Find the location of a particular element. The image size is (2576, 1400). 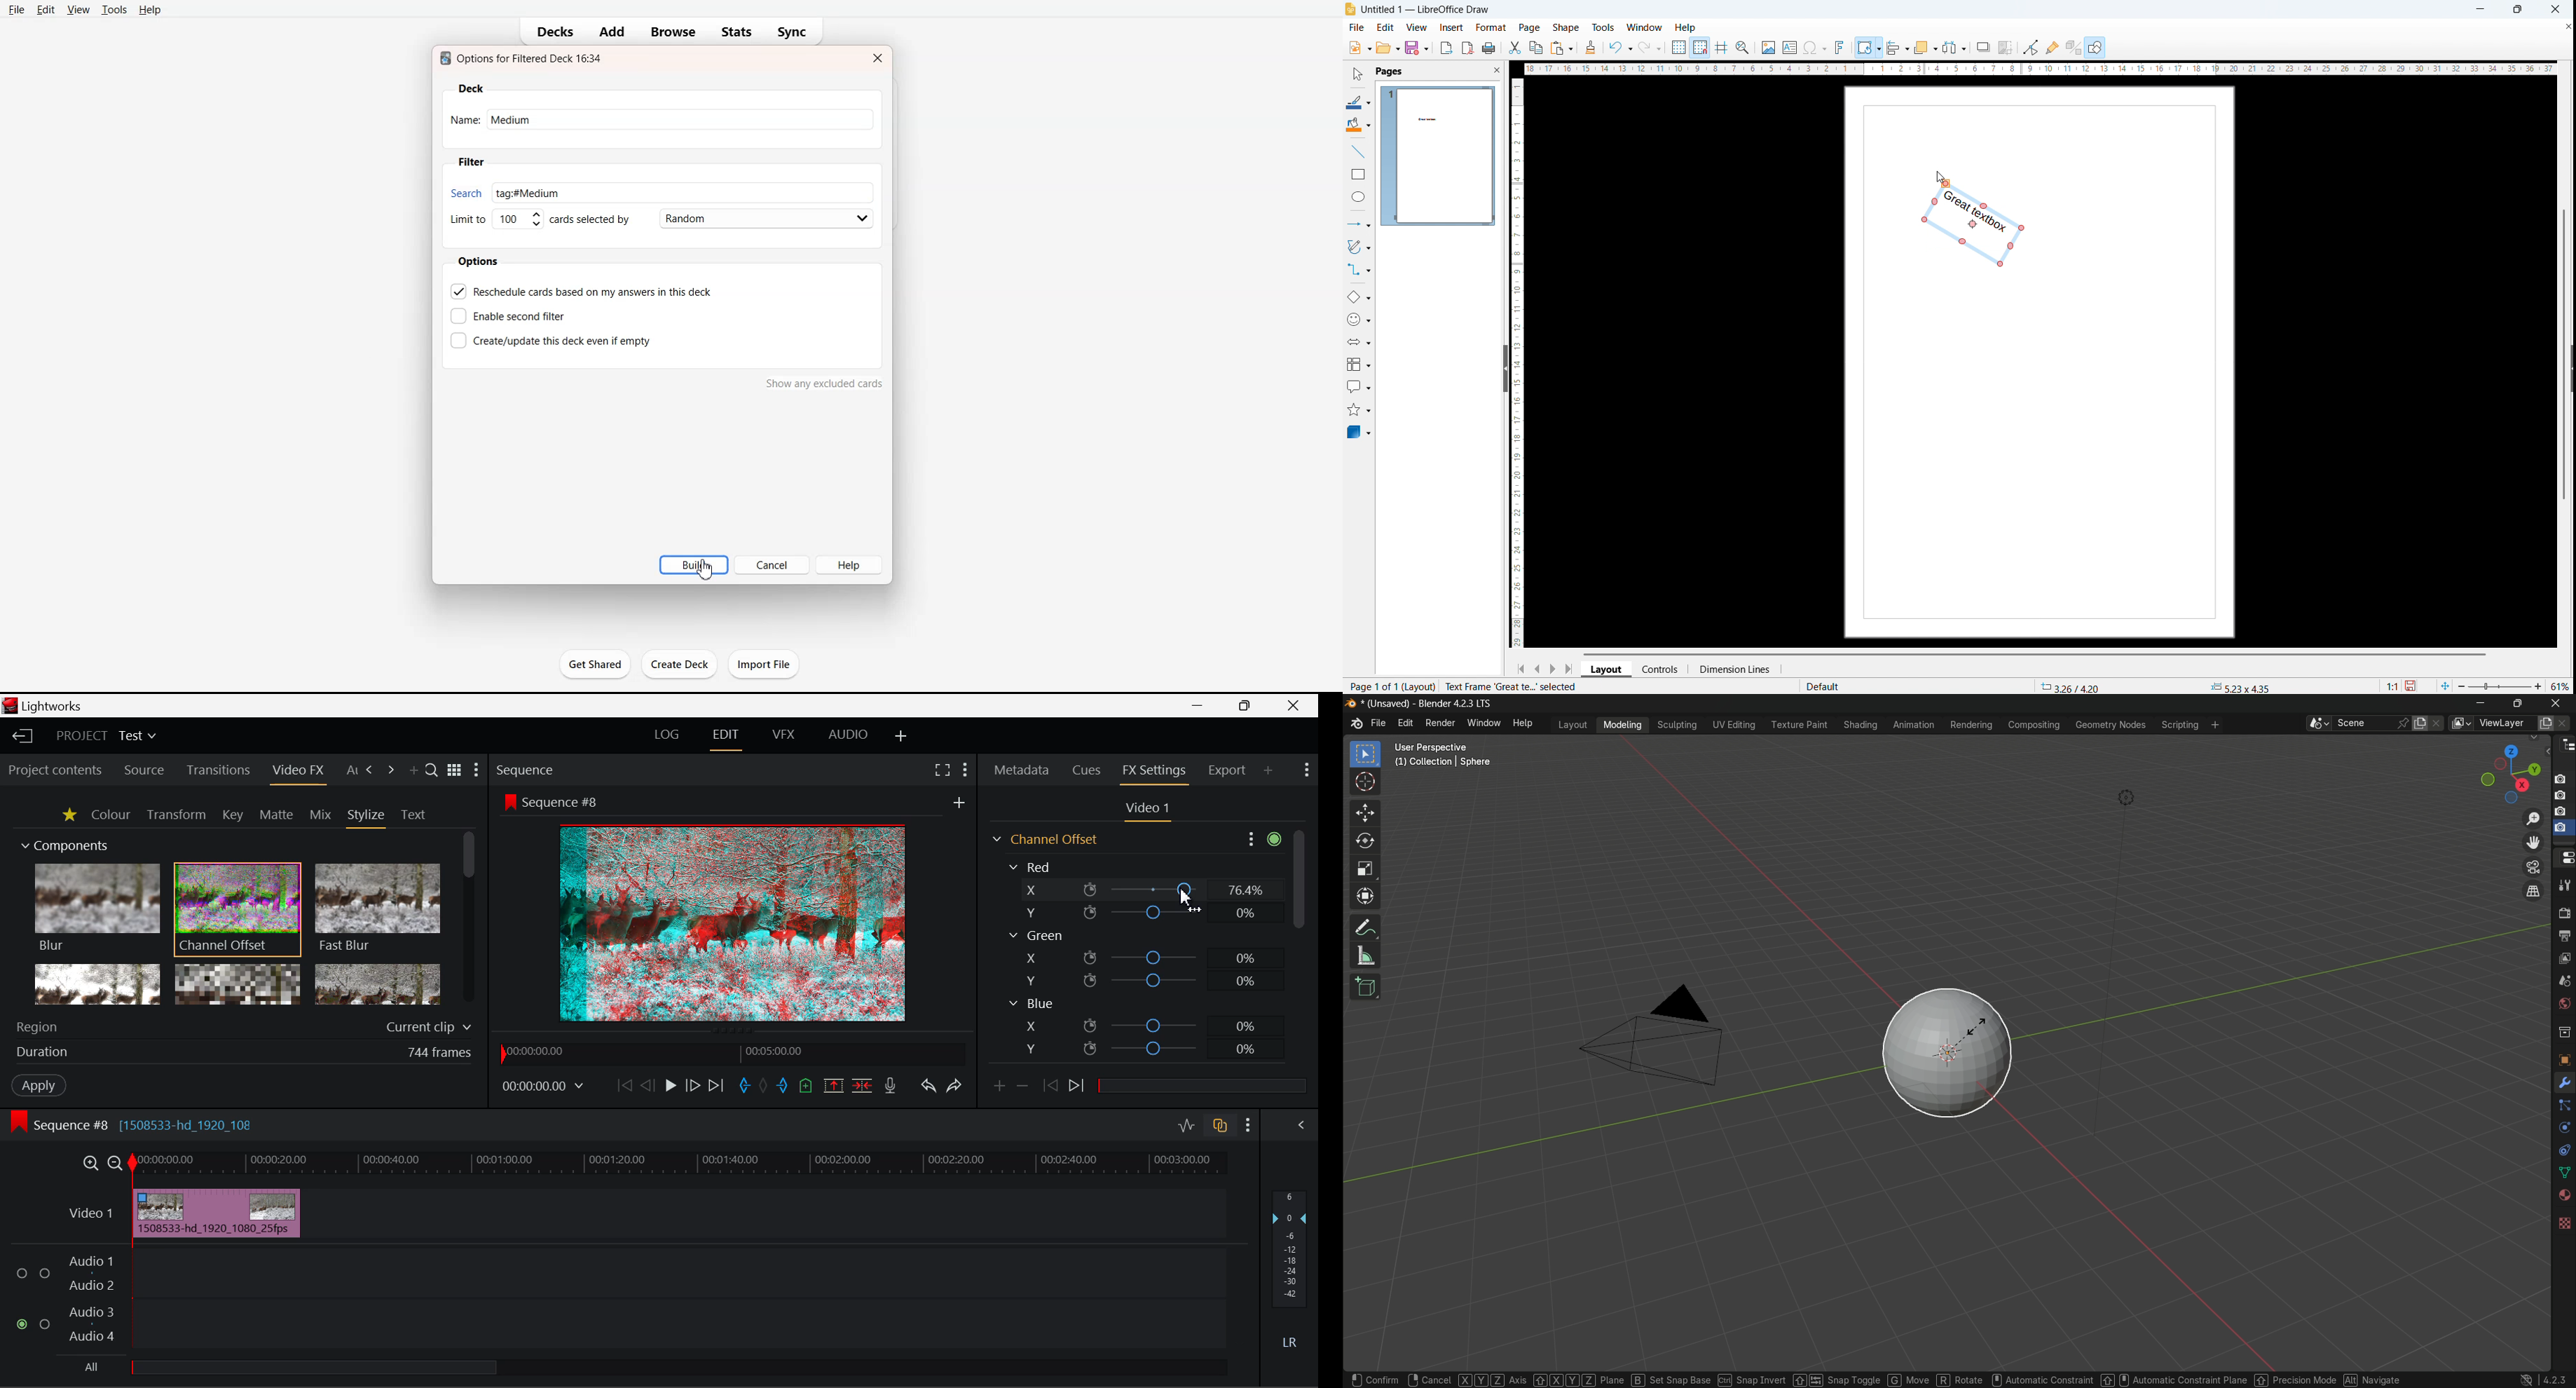

Minimize is located at coordinates (1248, 706).